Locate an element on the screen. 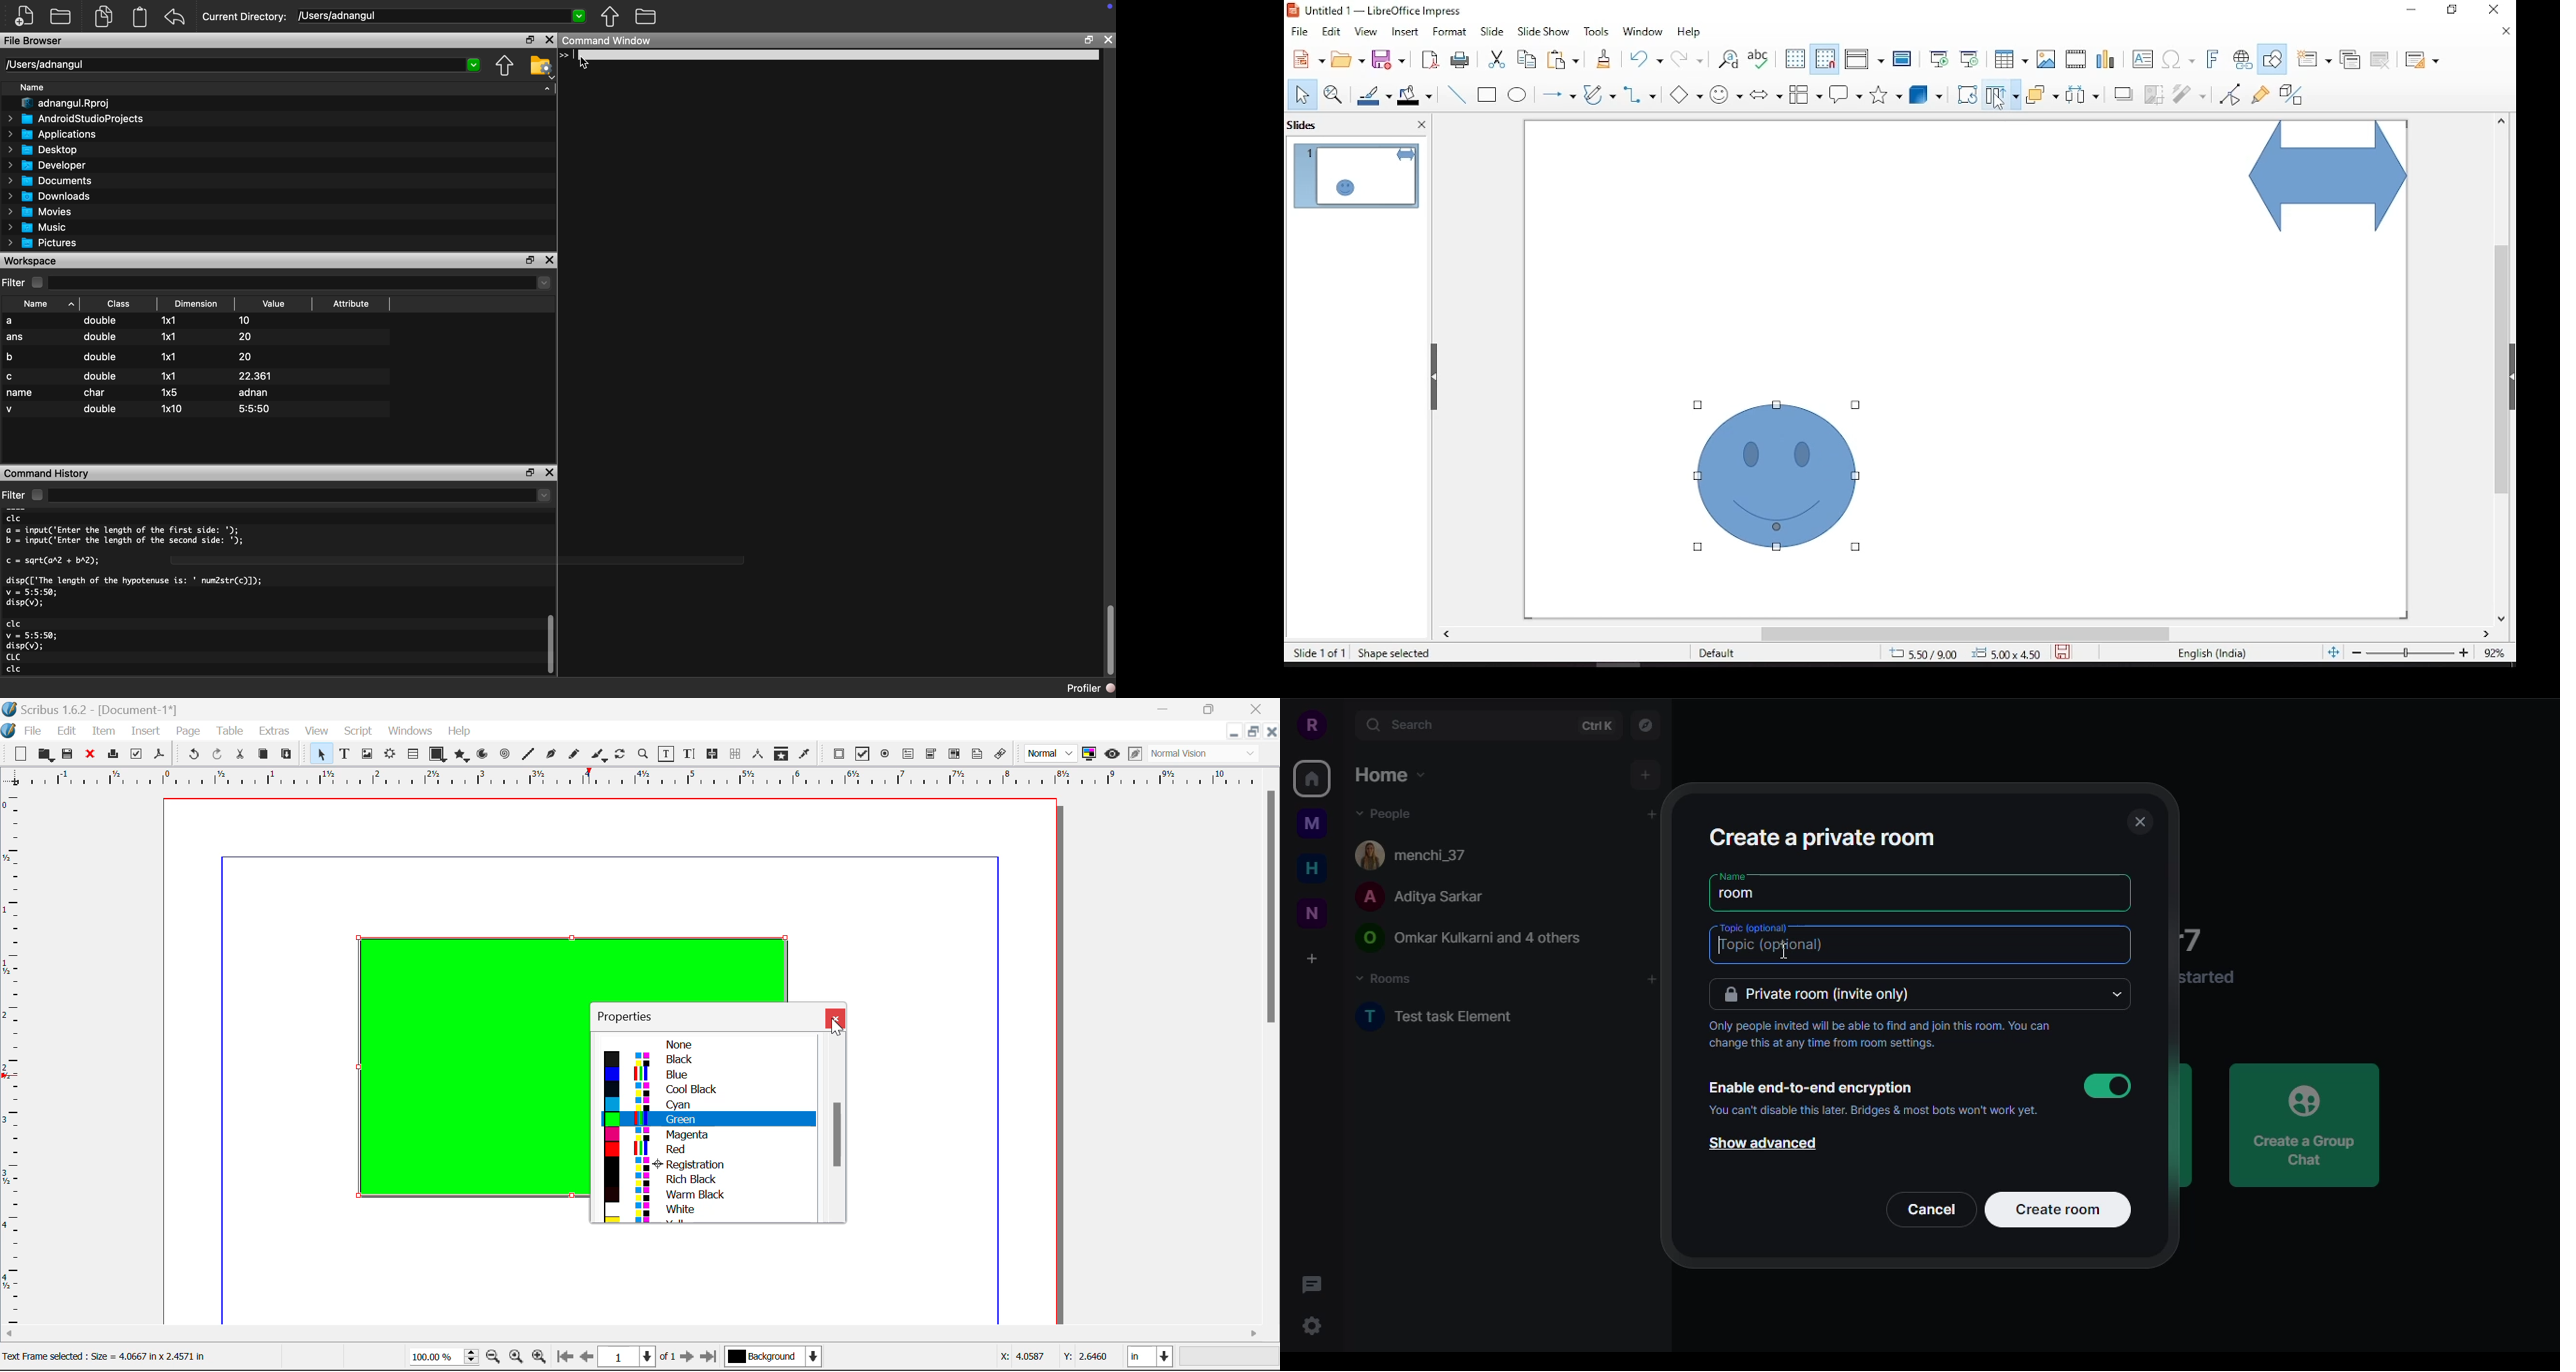 The image size is (2576, 1372). Preview Mode is located at coordinates (1112, 754).